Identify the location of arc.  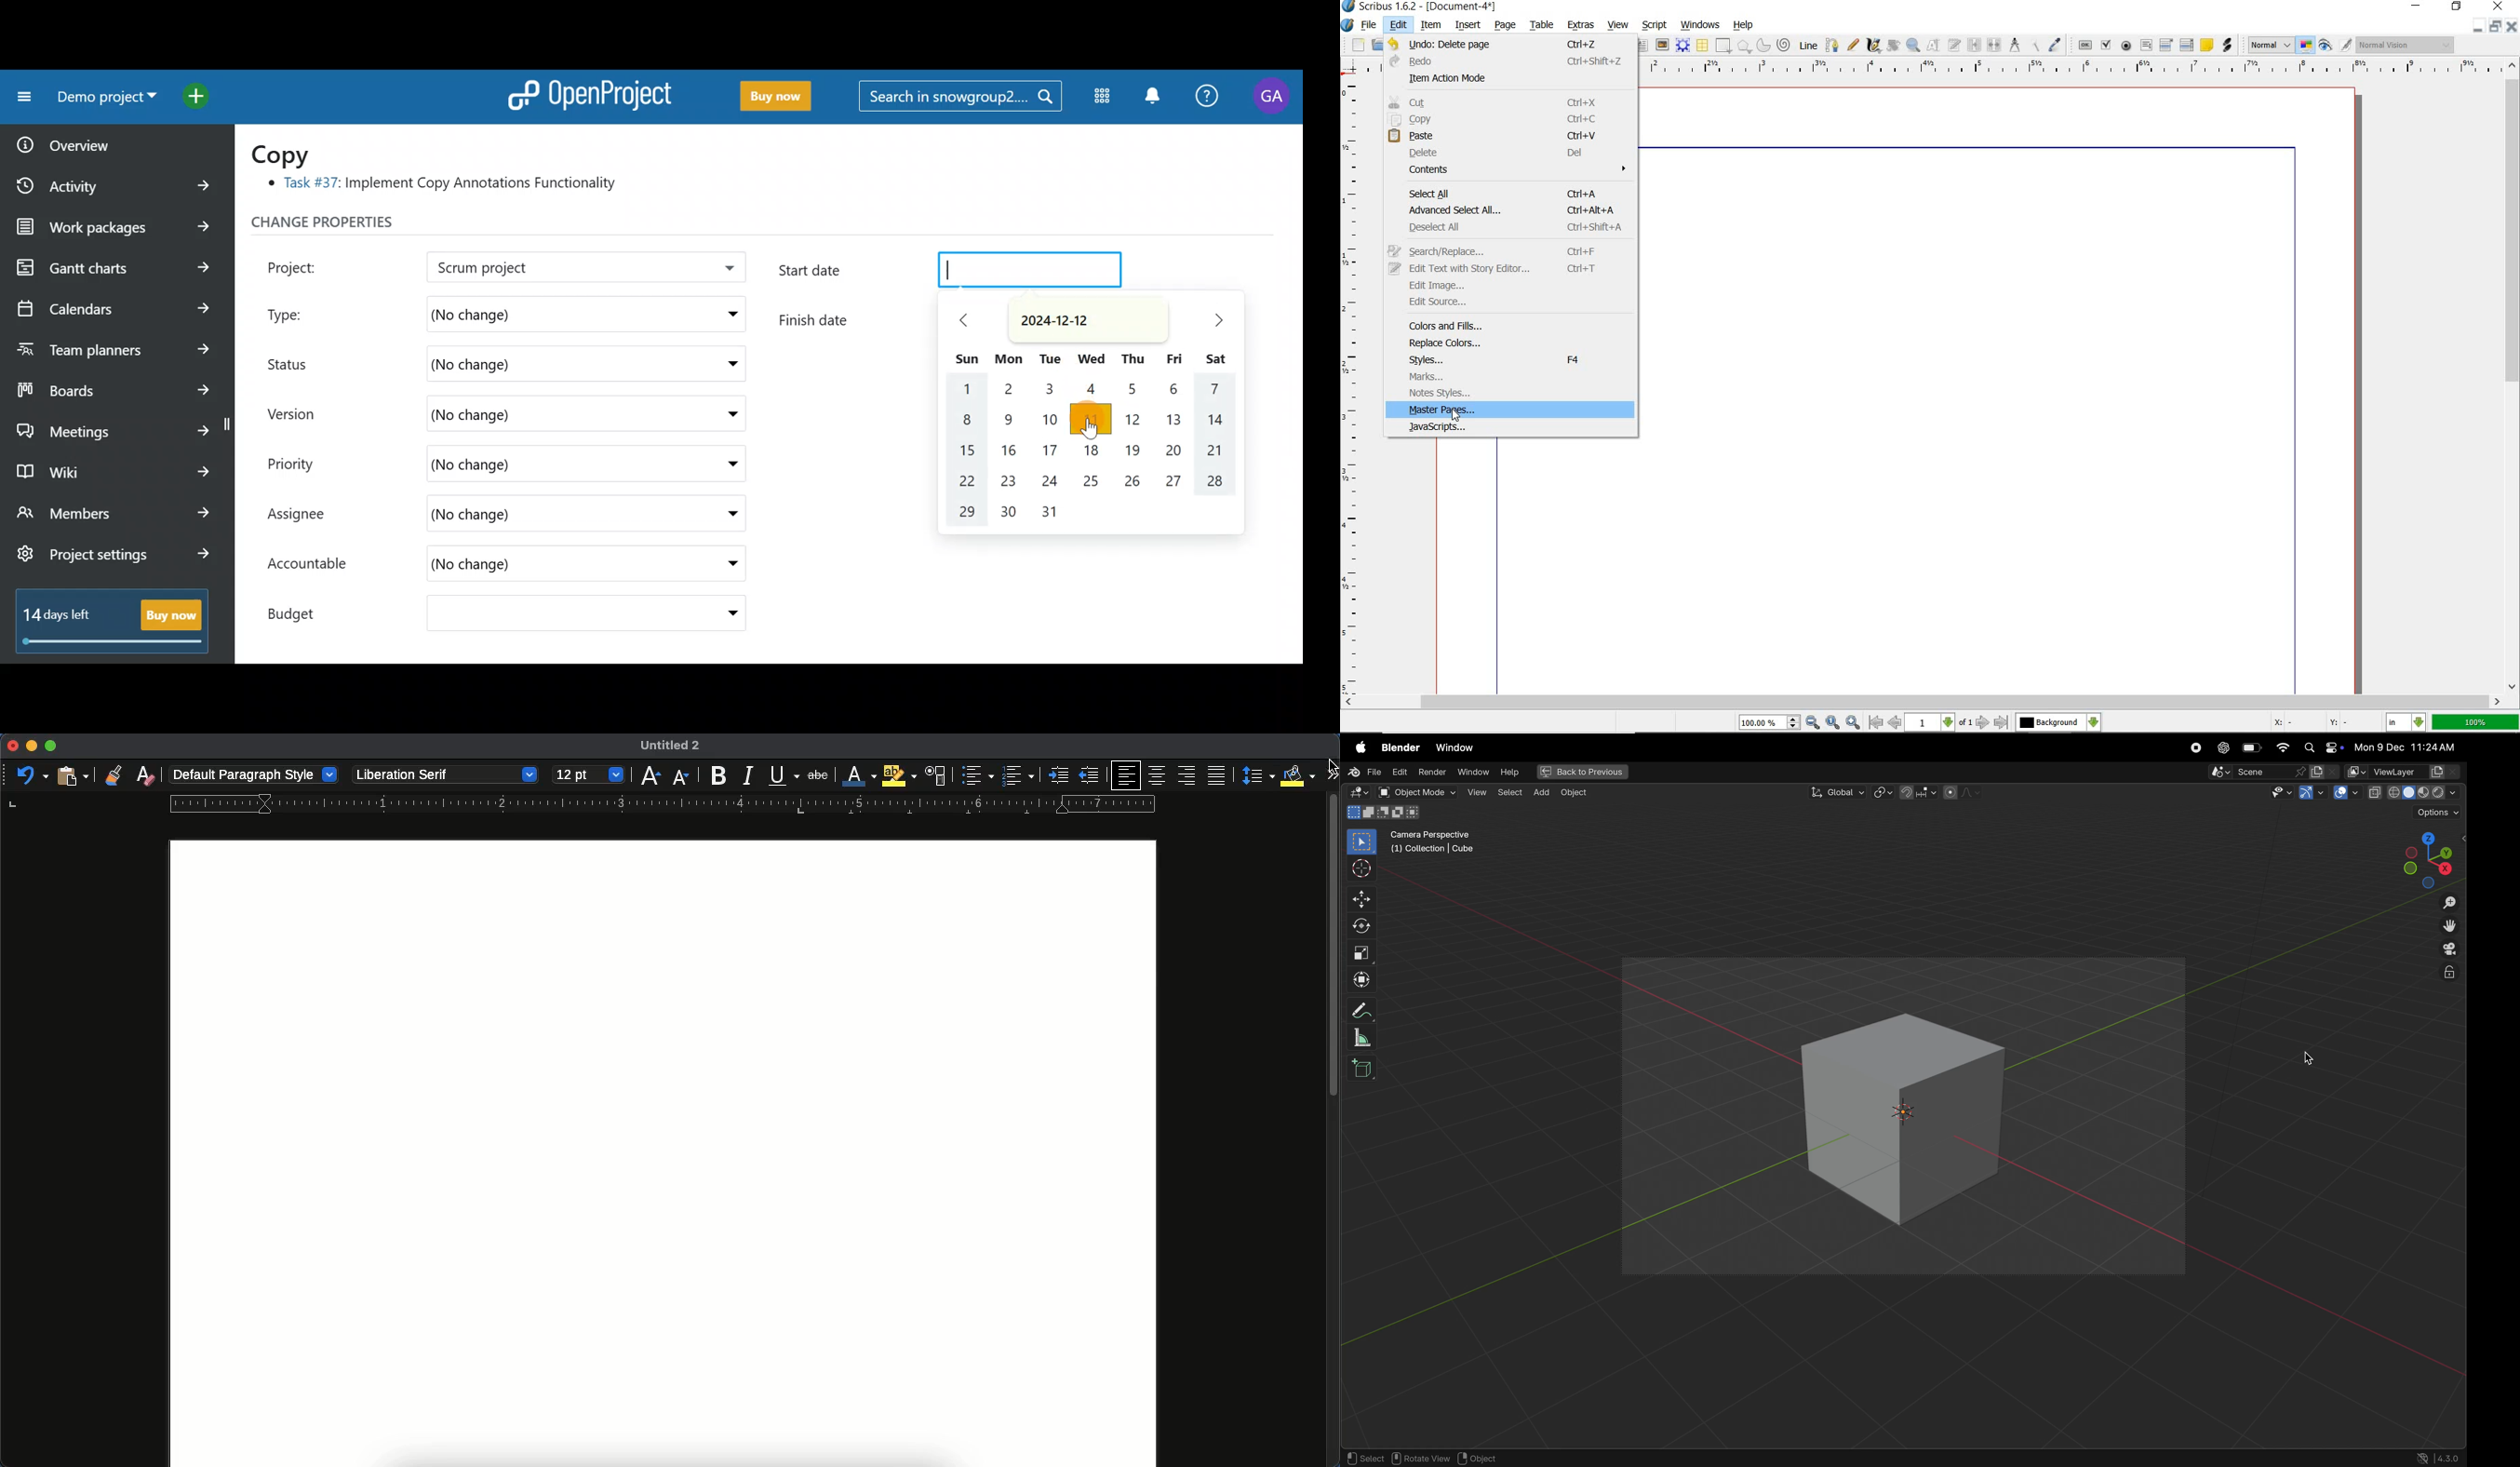
(1762, 45).